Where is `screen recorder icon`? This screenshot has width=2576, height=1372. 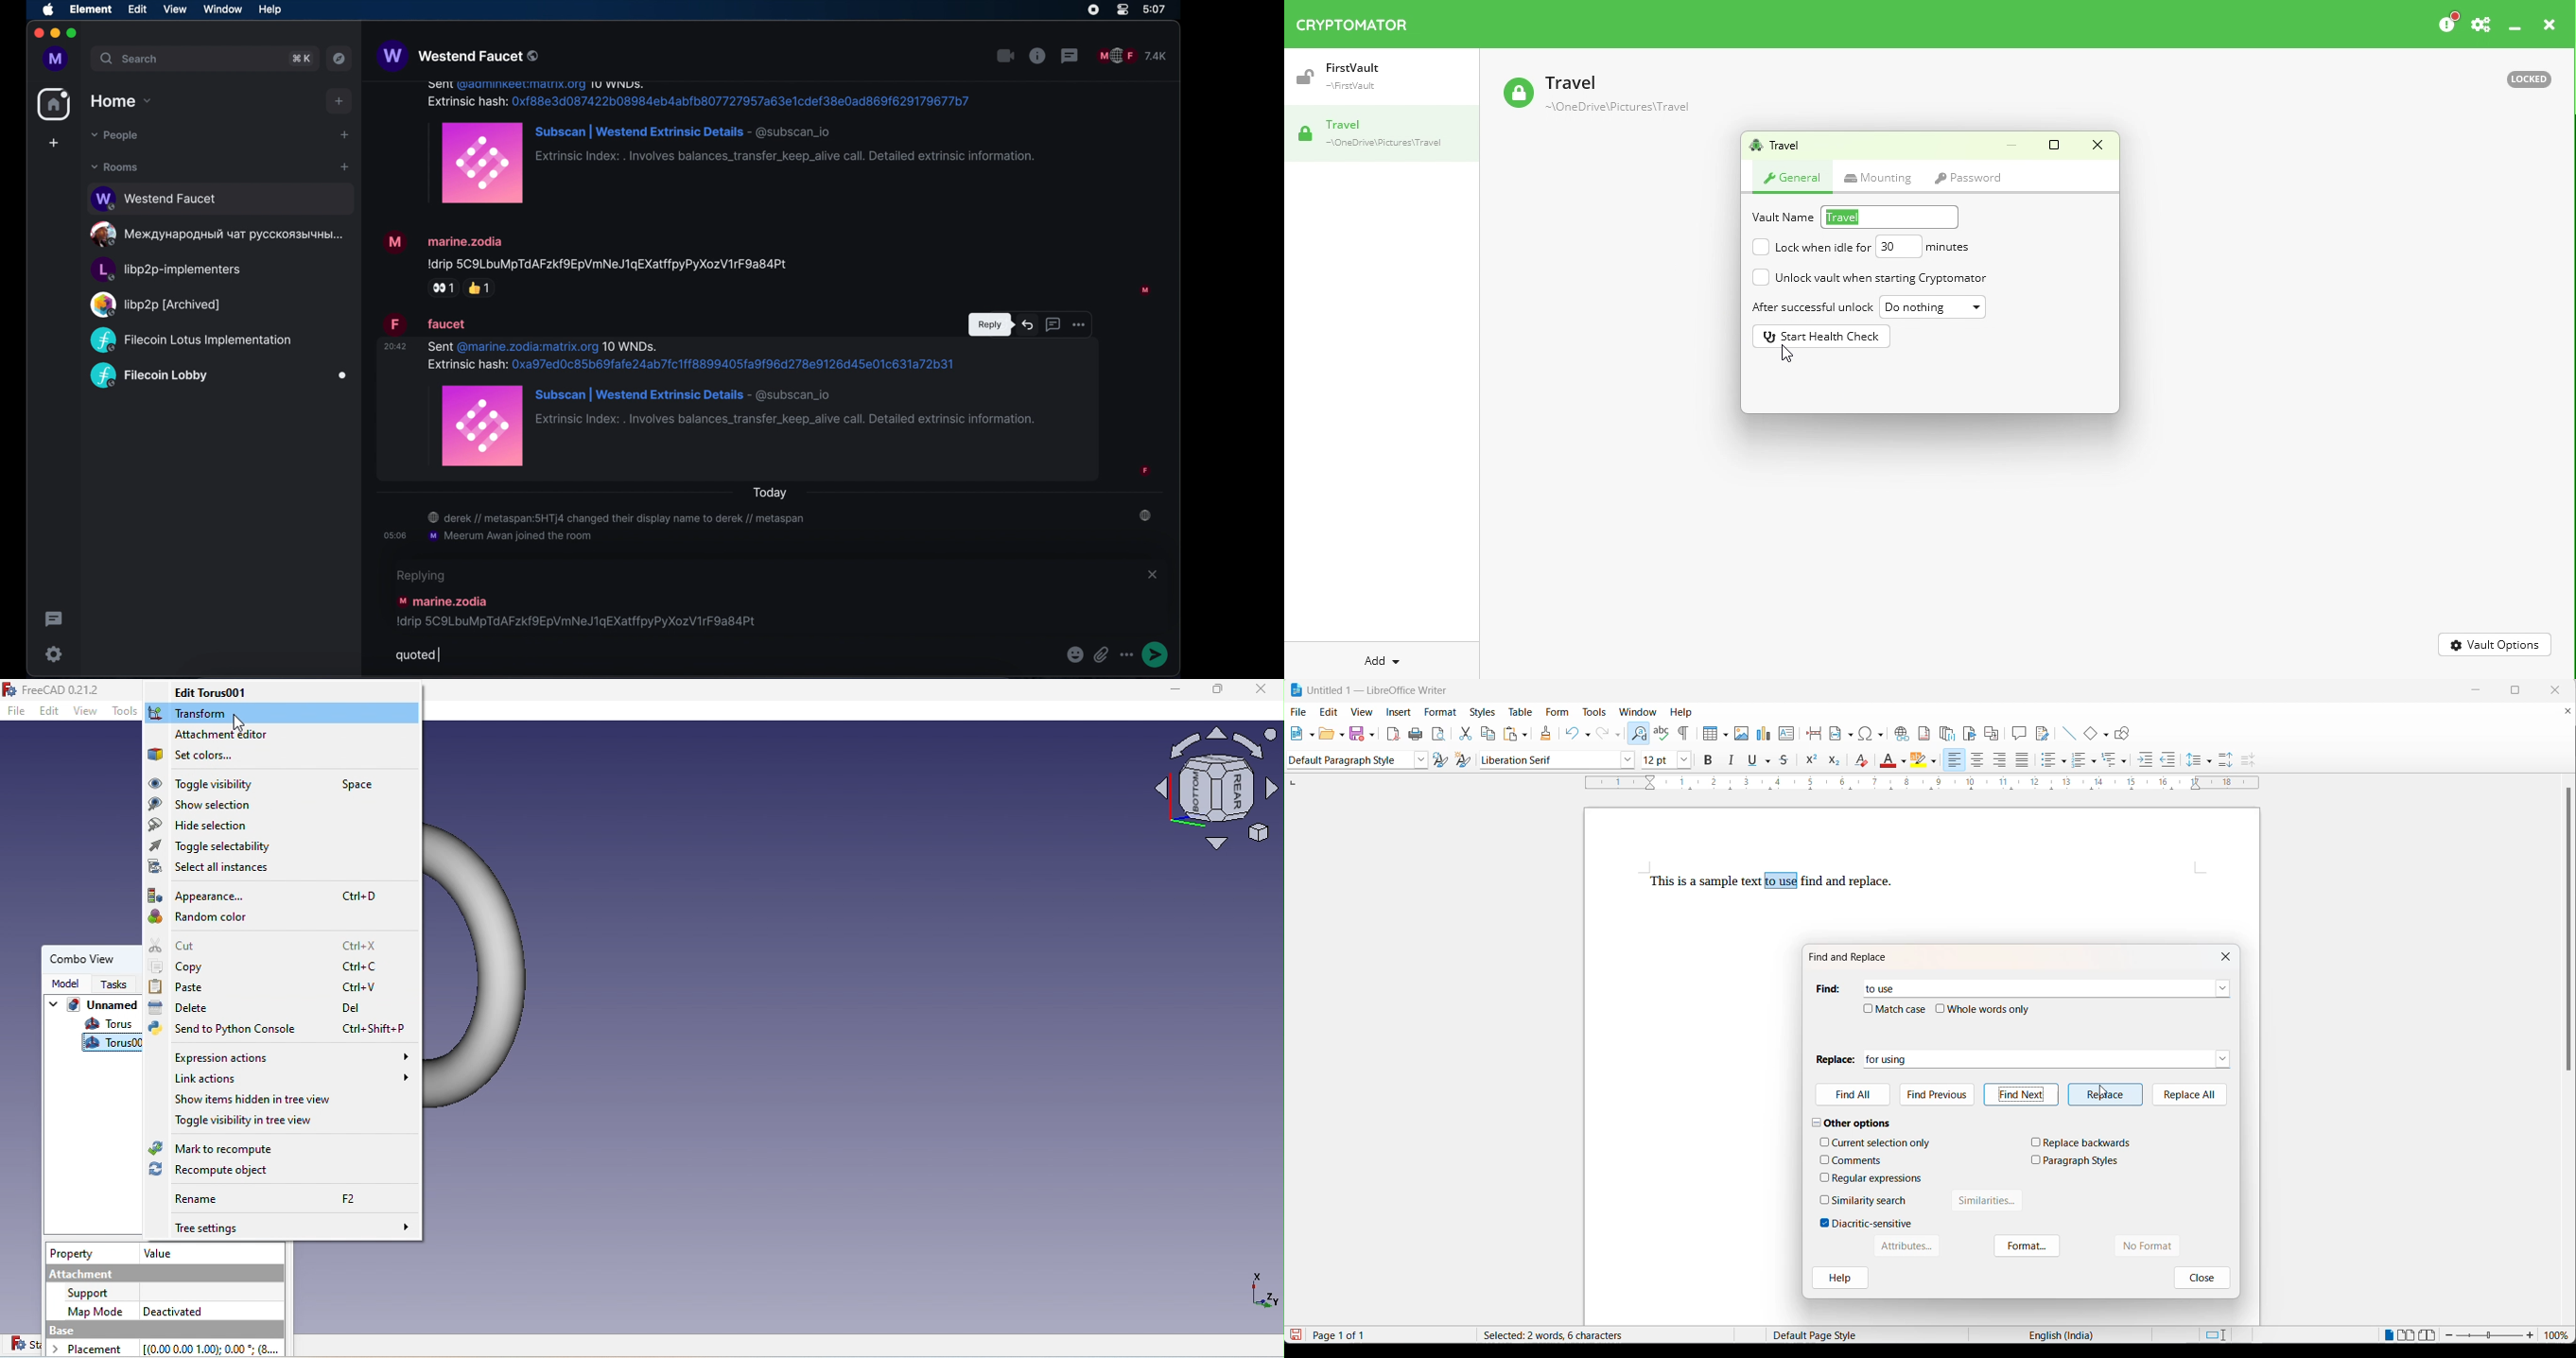
screen recorder icon is located at coordinates (1093, 10).